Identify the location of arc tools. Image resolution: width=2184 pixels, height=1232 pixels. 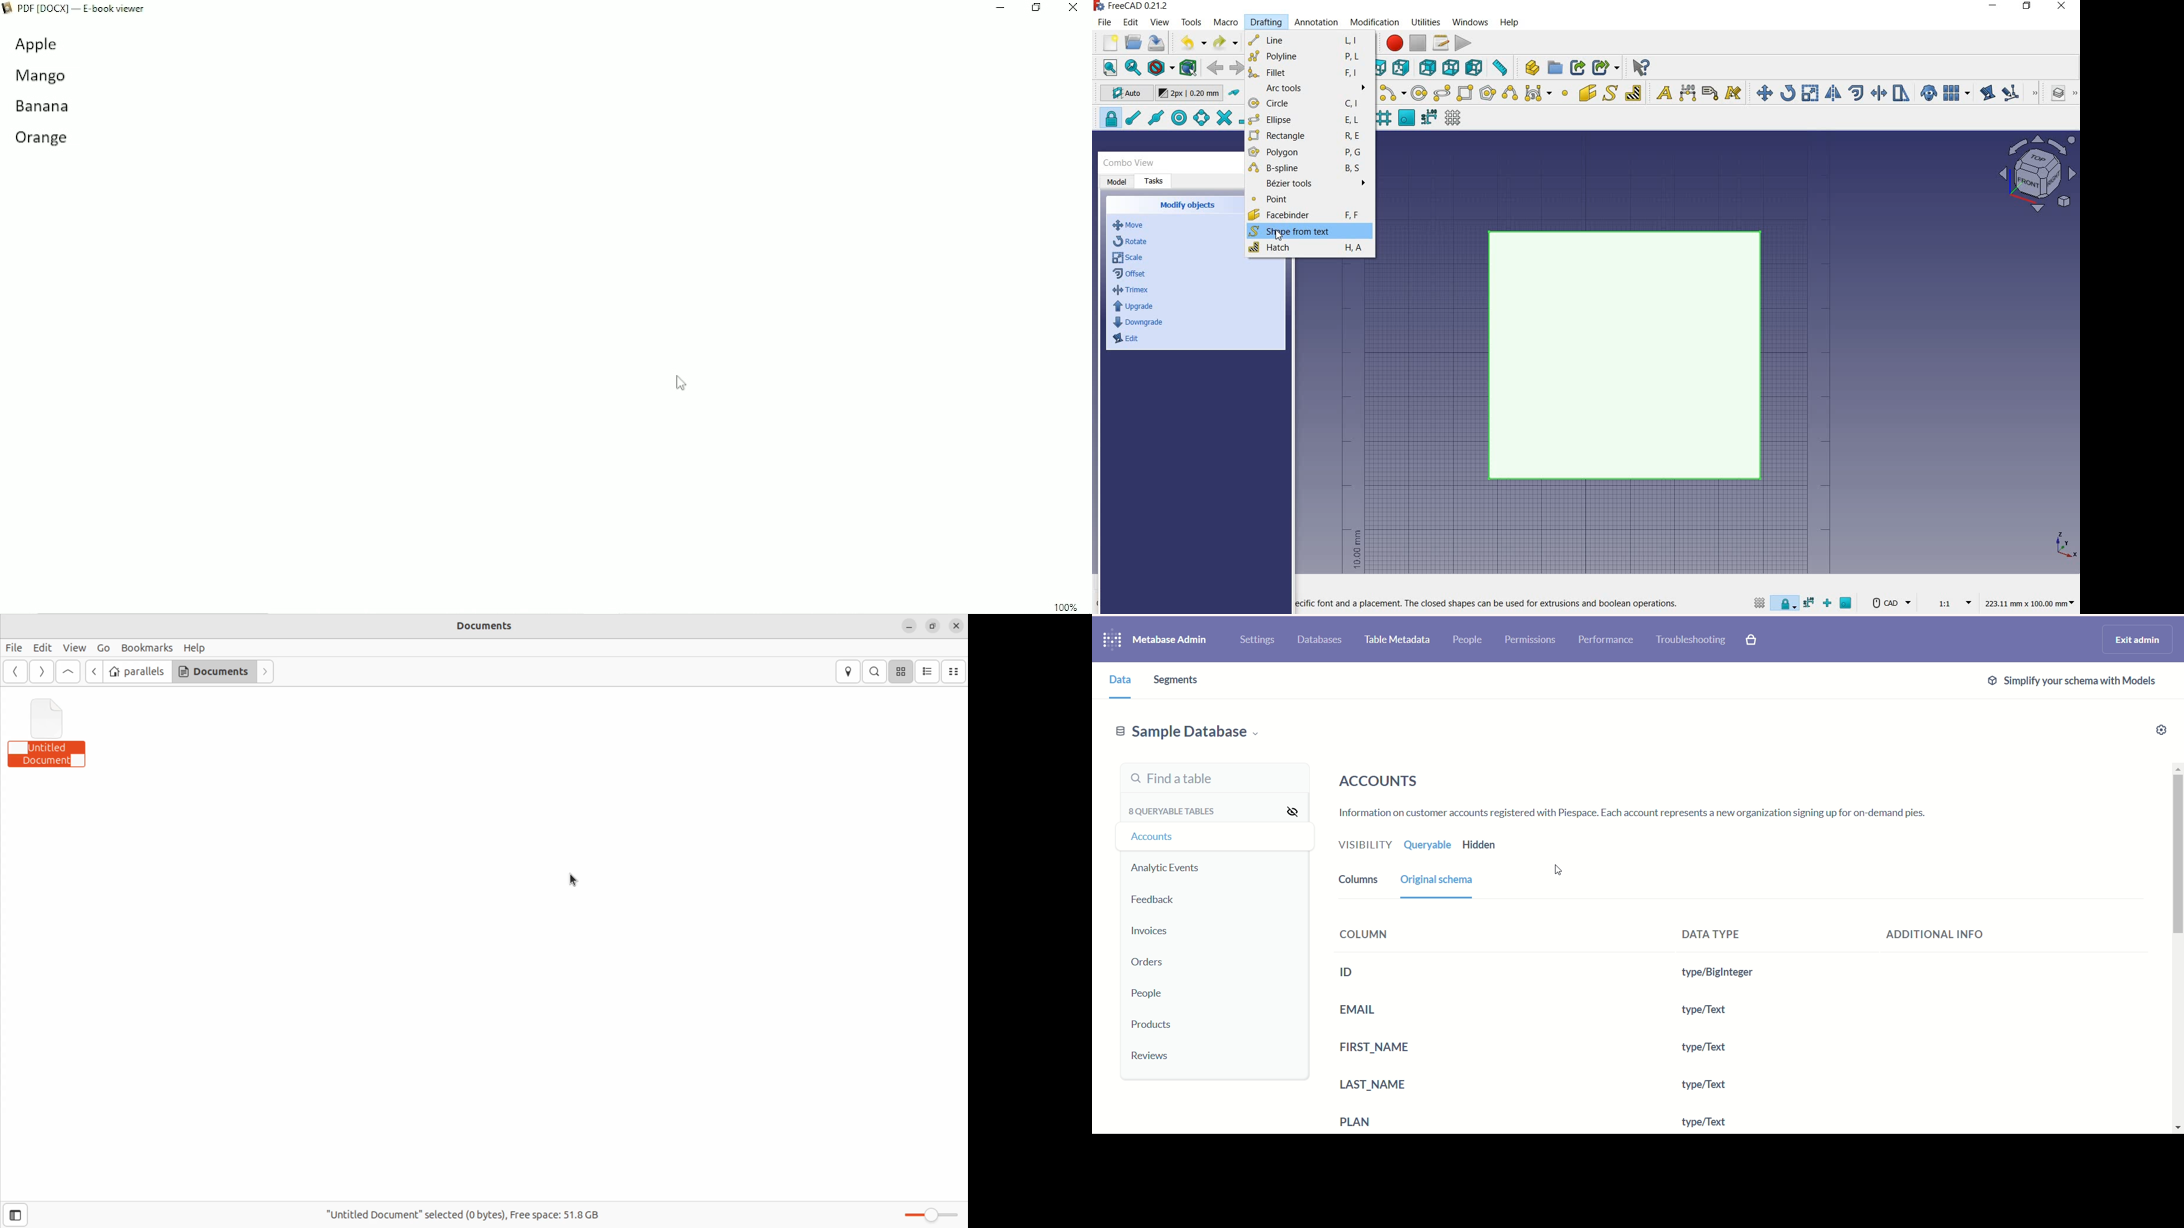
(1310, 88).